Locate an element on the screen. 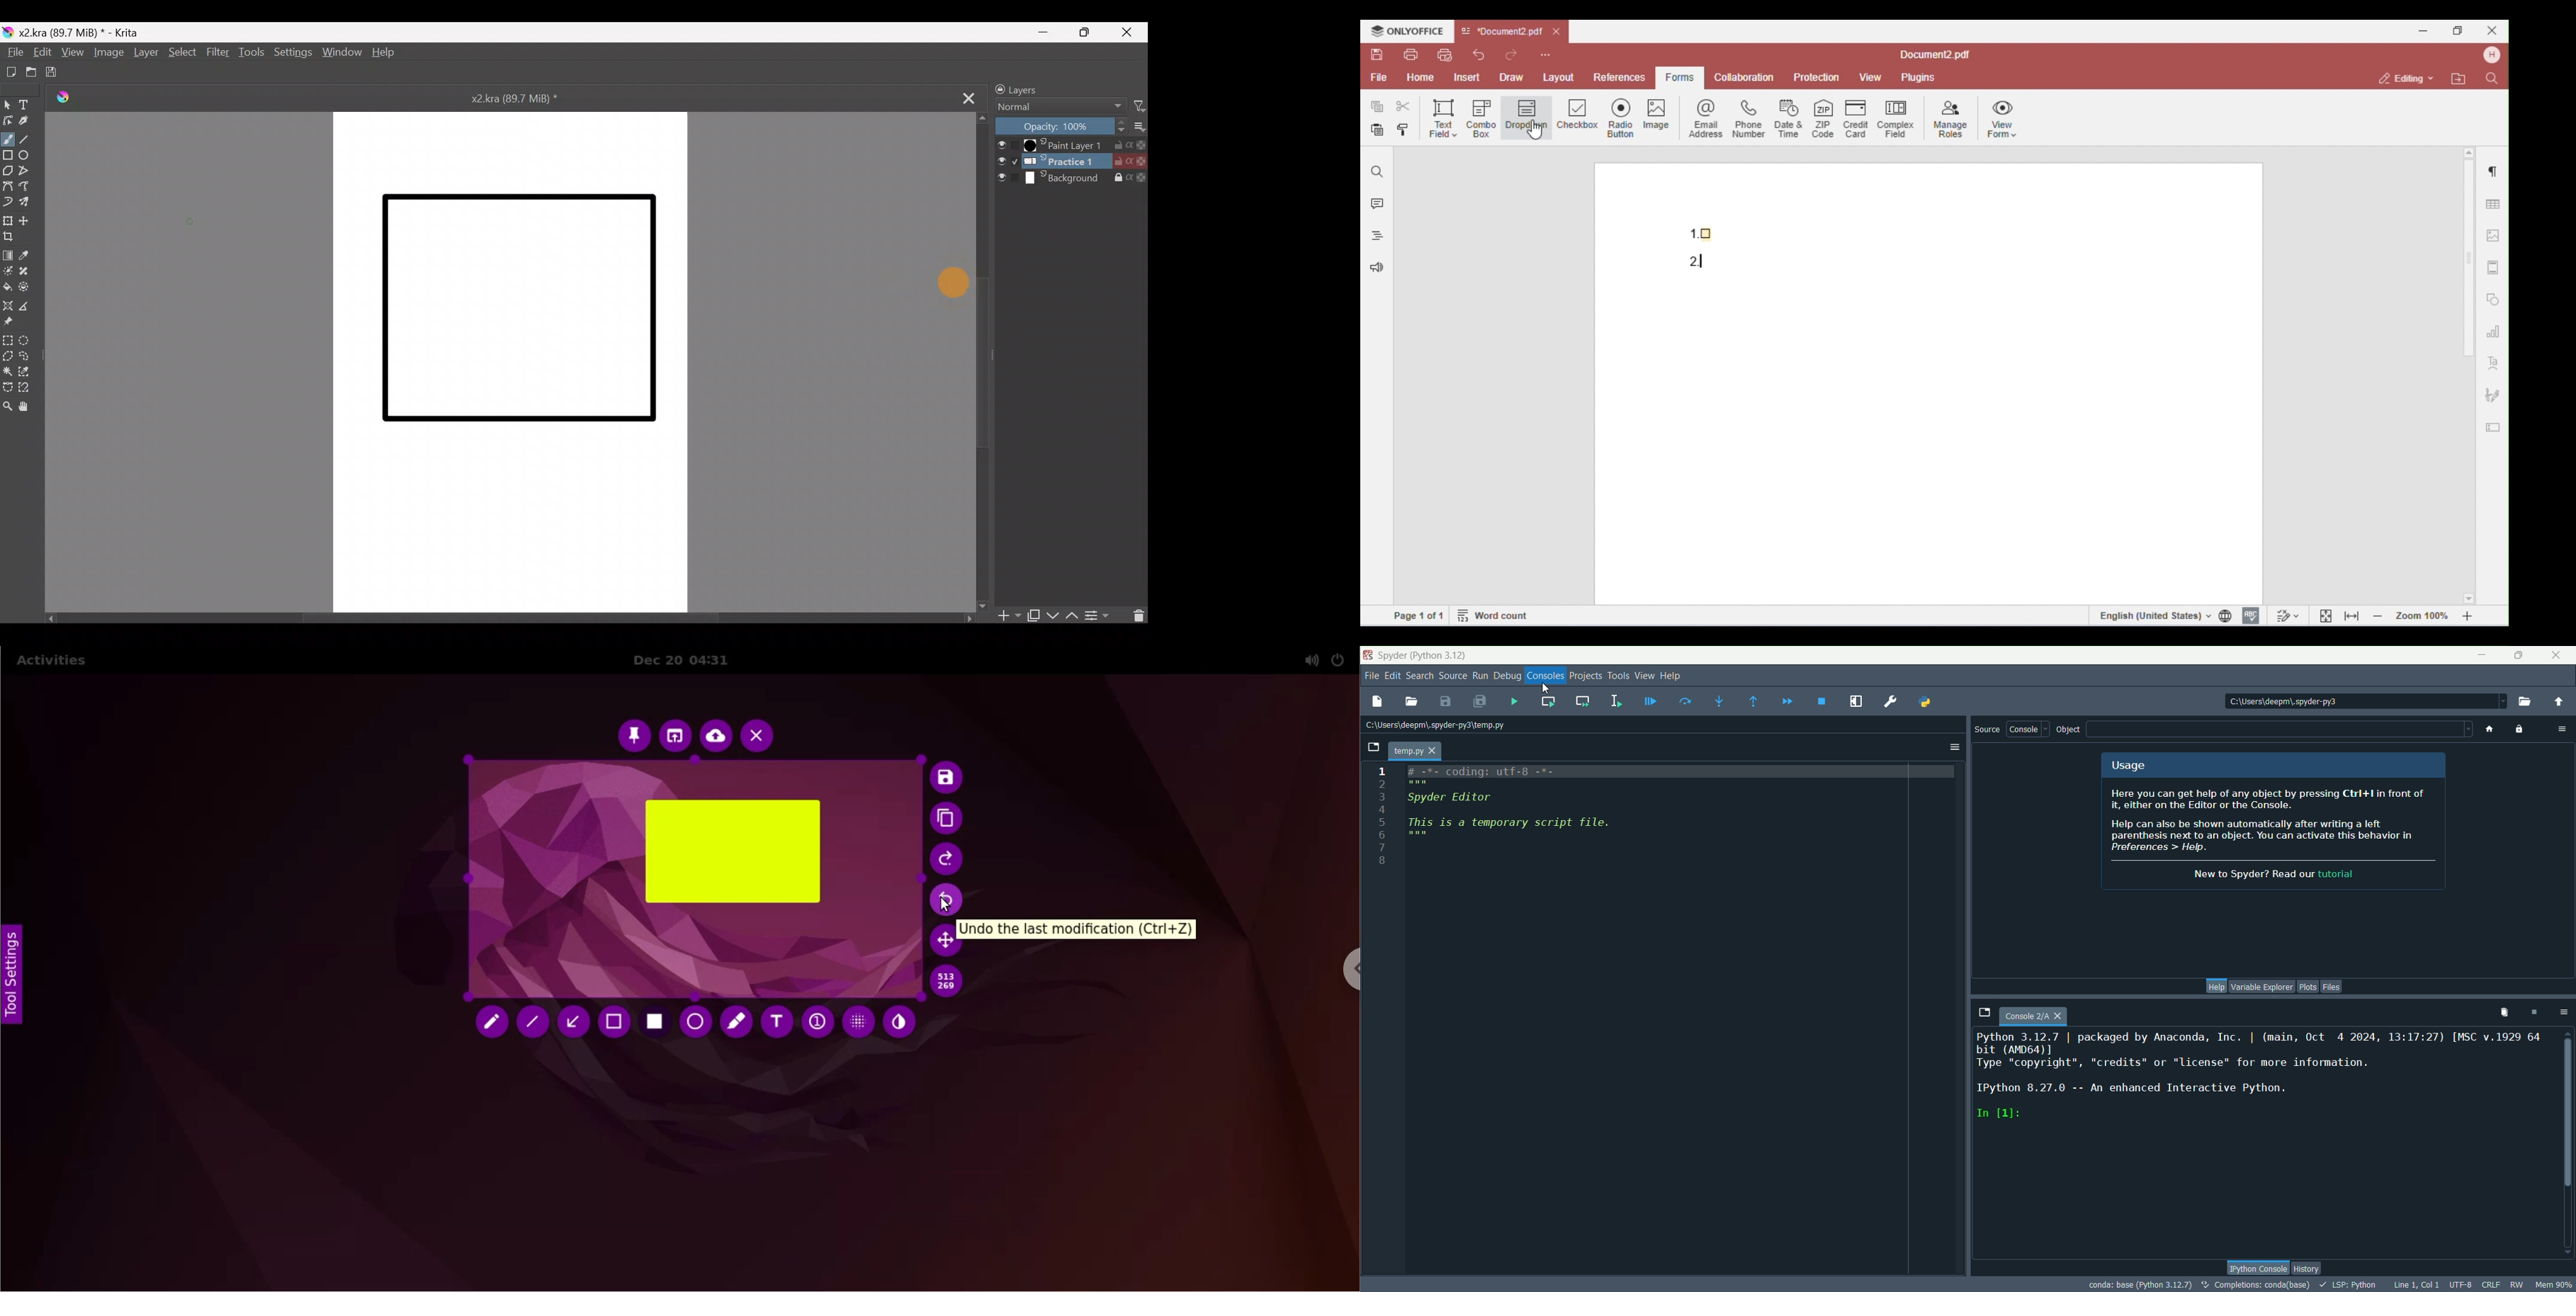  options is located at coordinates (2565, 1013).